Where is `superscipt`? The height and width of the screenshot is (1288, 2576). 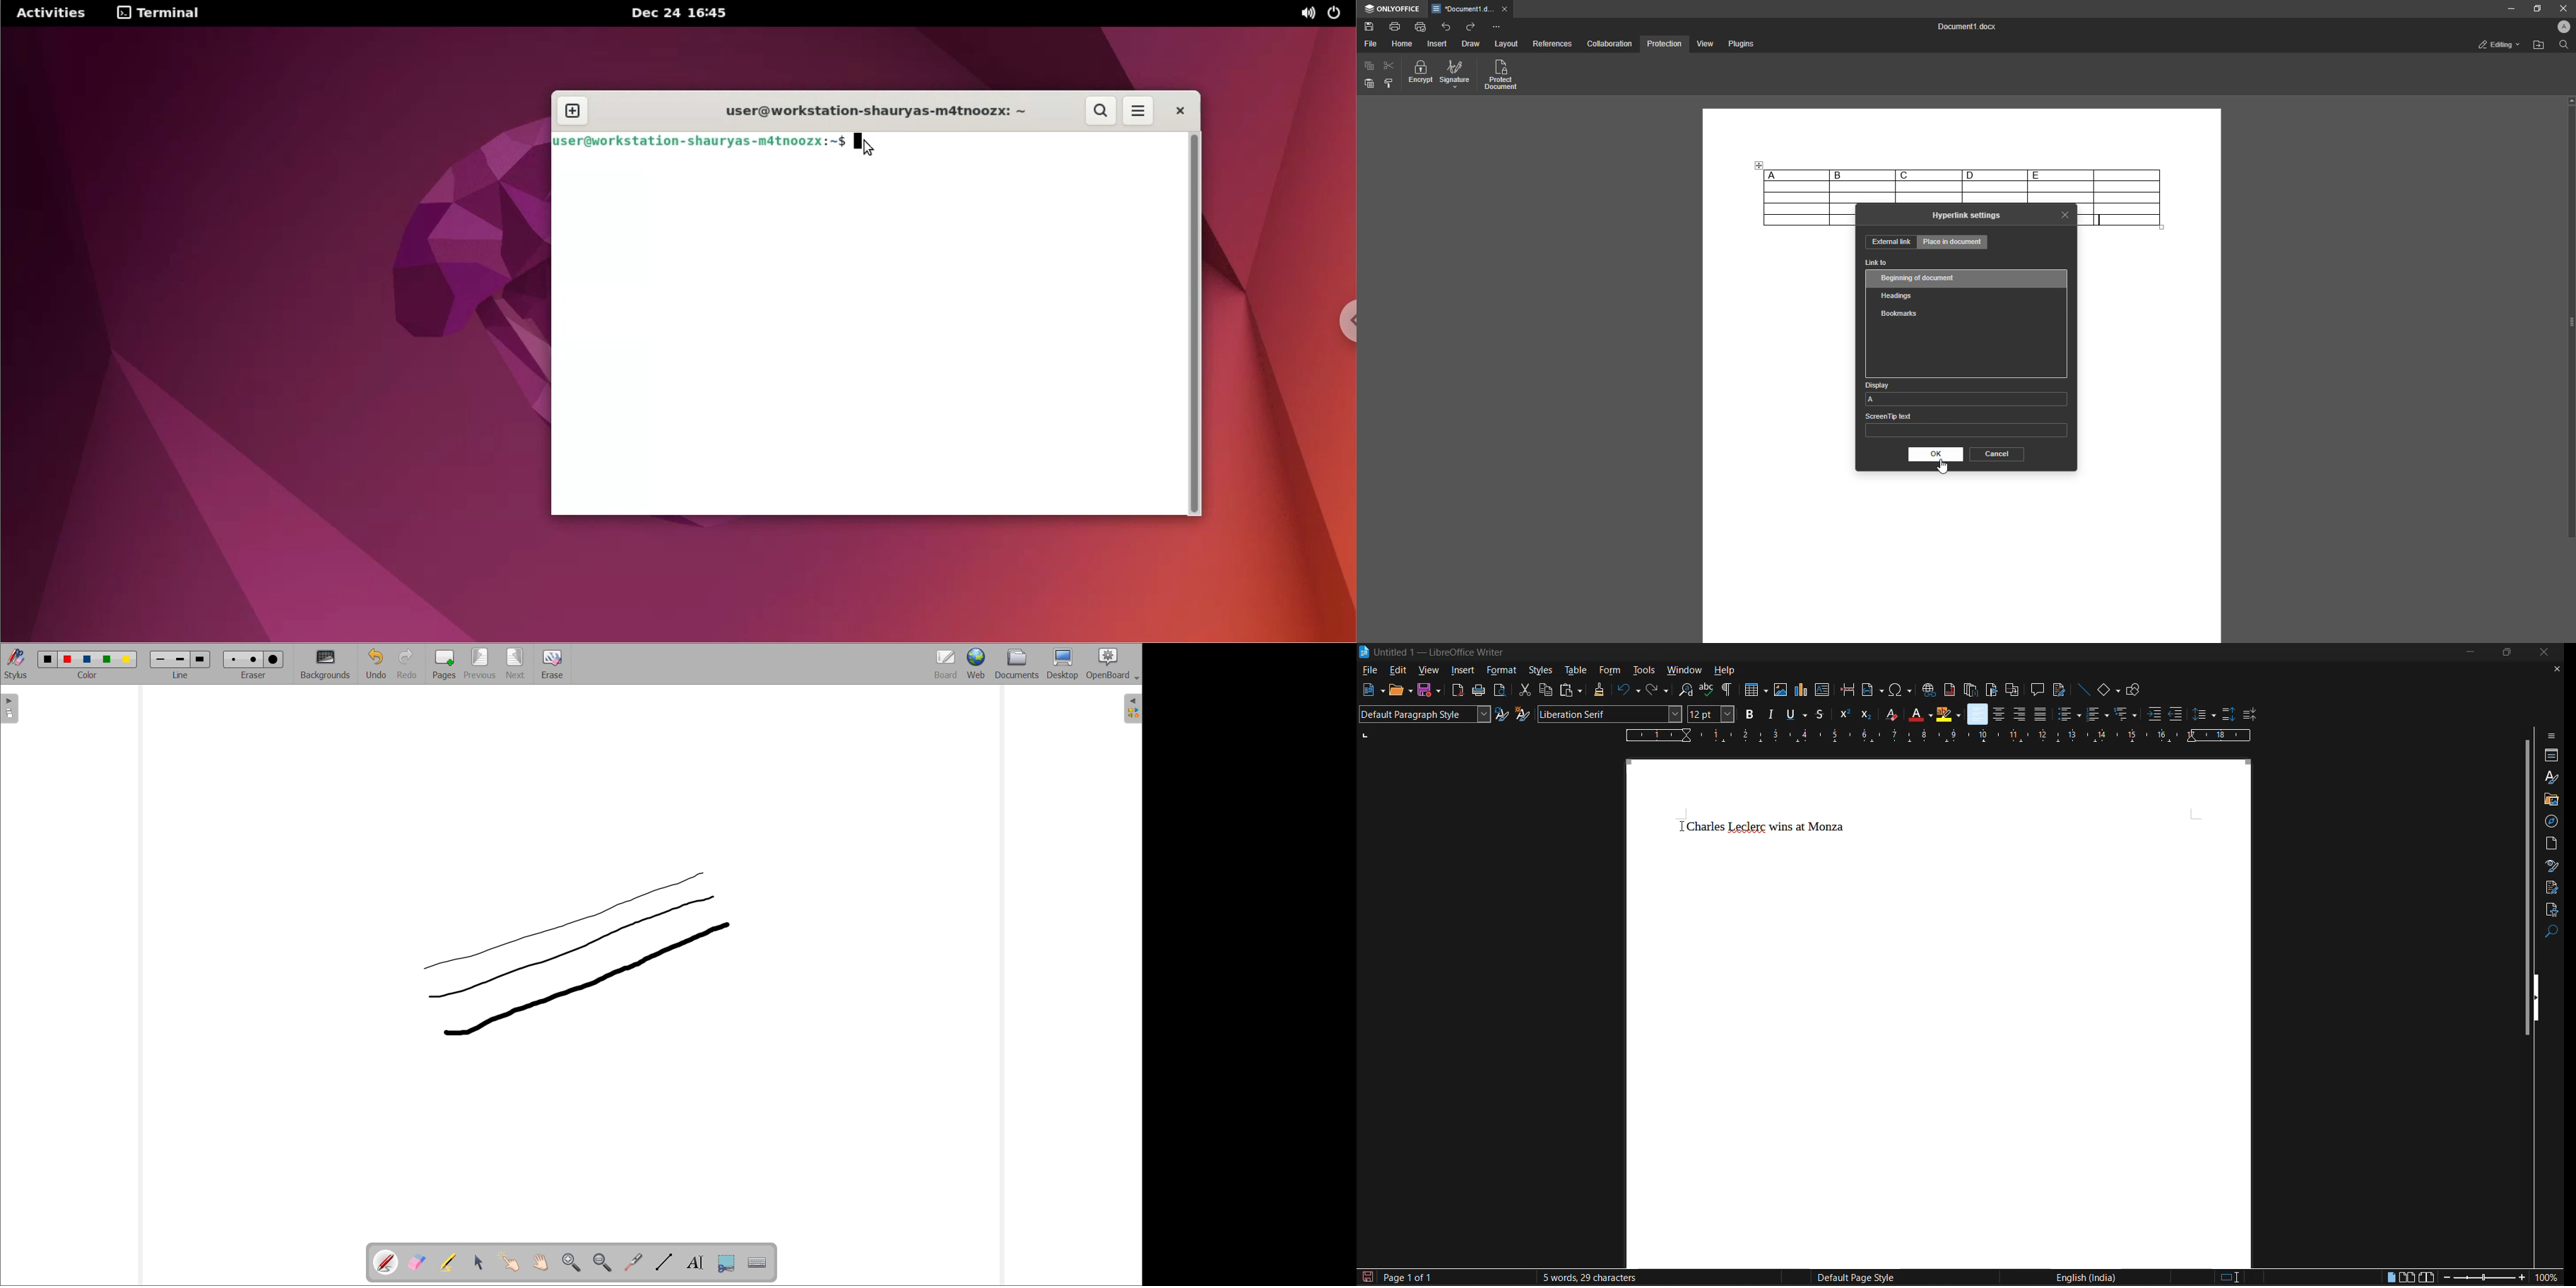
superscipt is located at coordinates (1843, 715).